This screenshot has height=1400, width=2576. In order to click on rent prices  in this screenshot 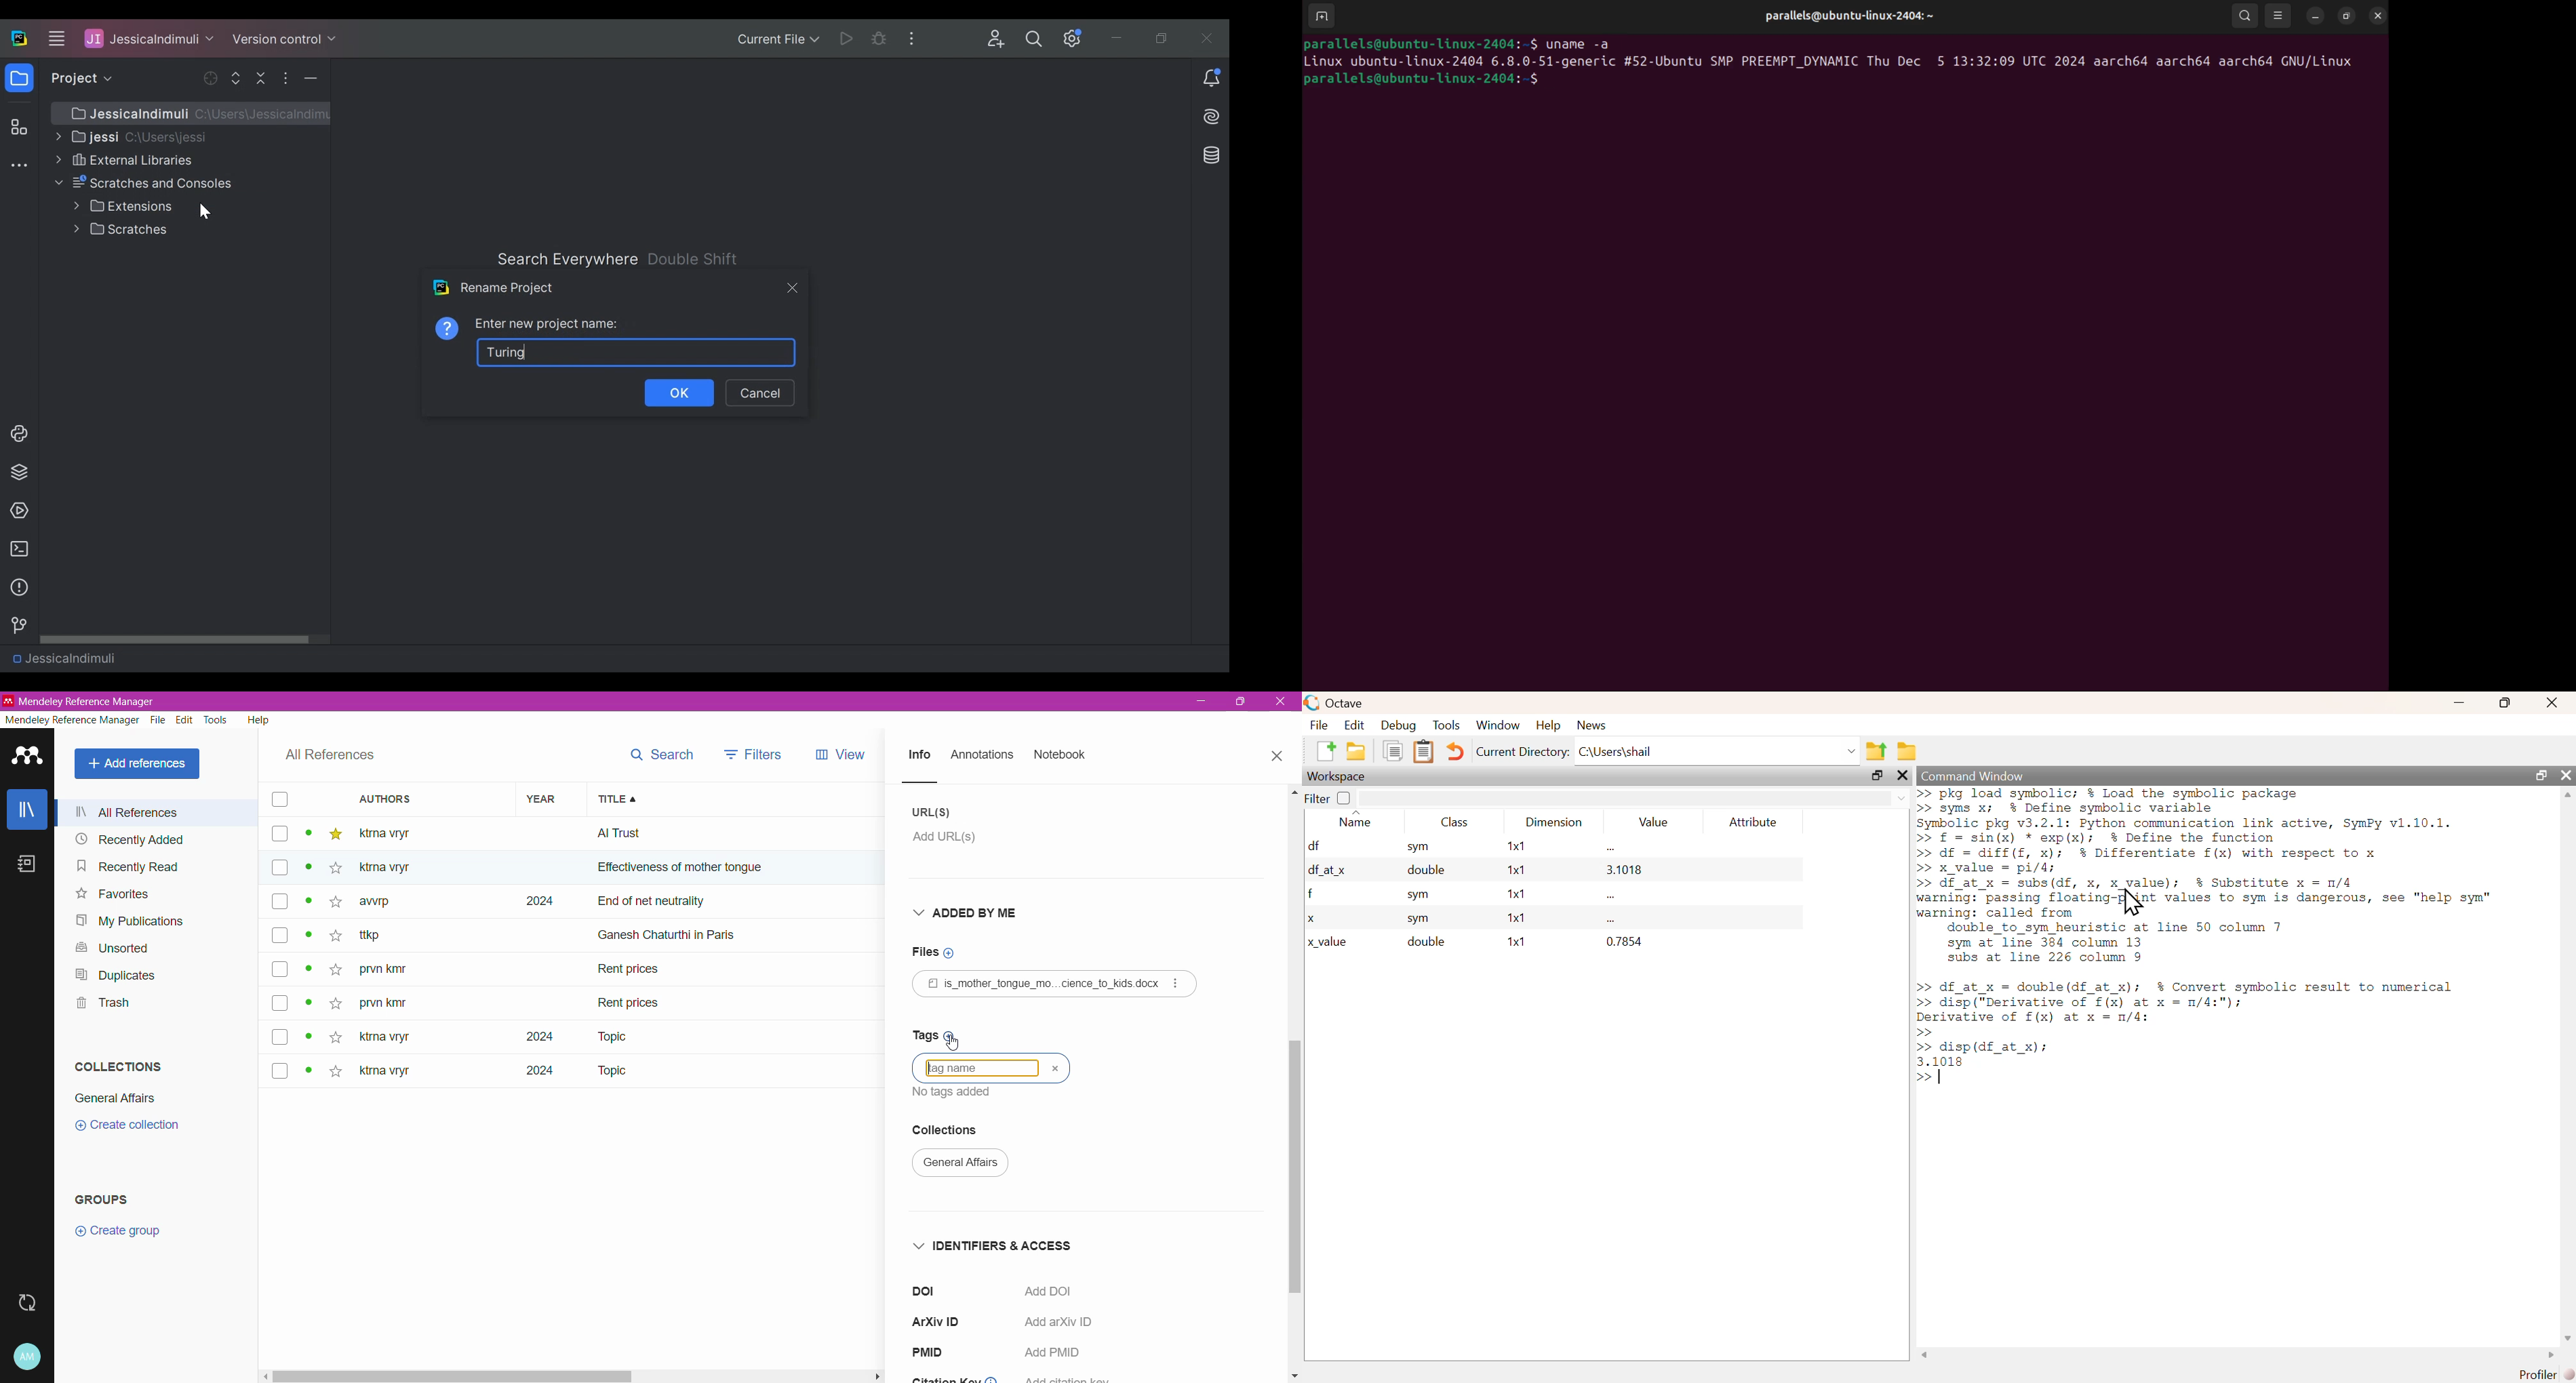, I will do `click(631, 1001)`.